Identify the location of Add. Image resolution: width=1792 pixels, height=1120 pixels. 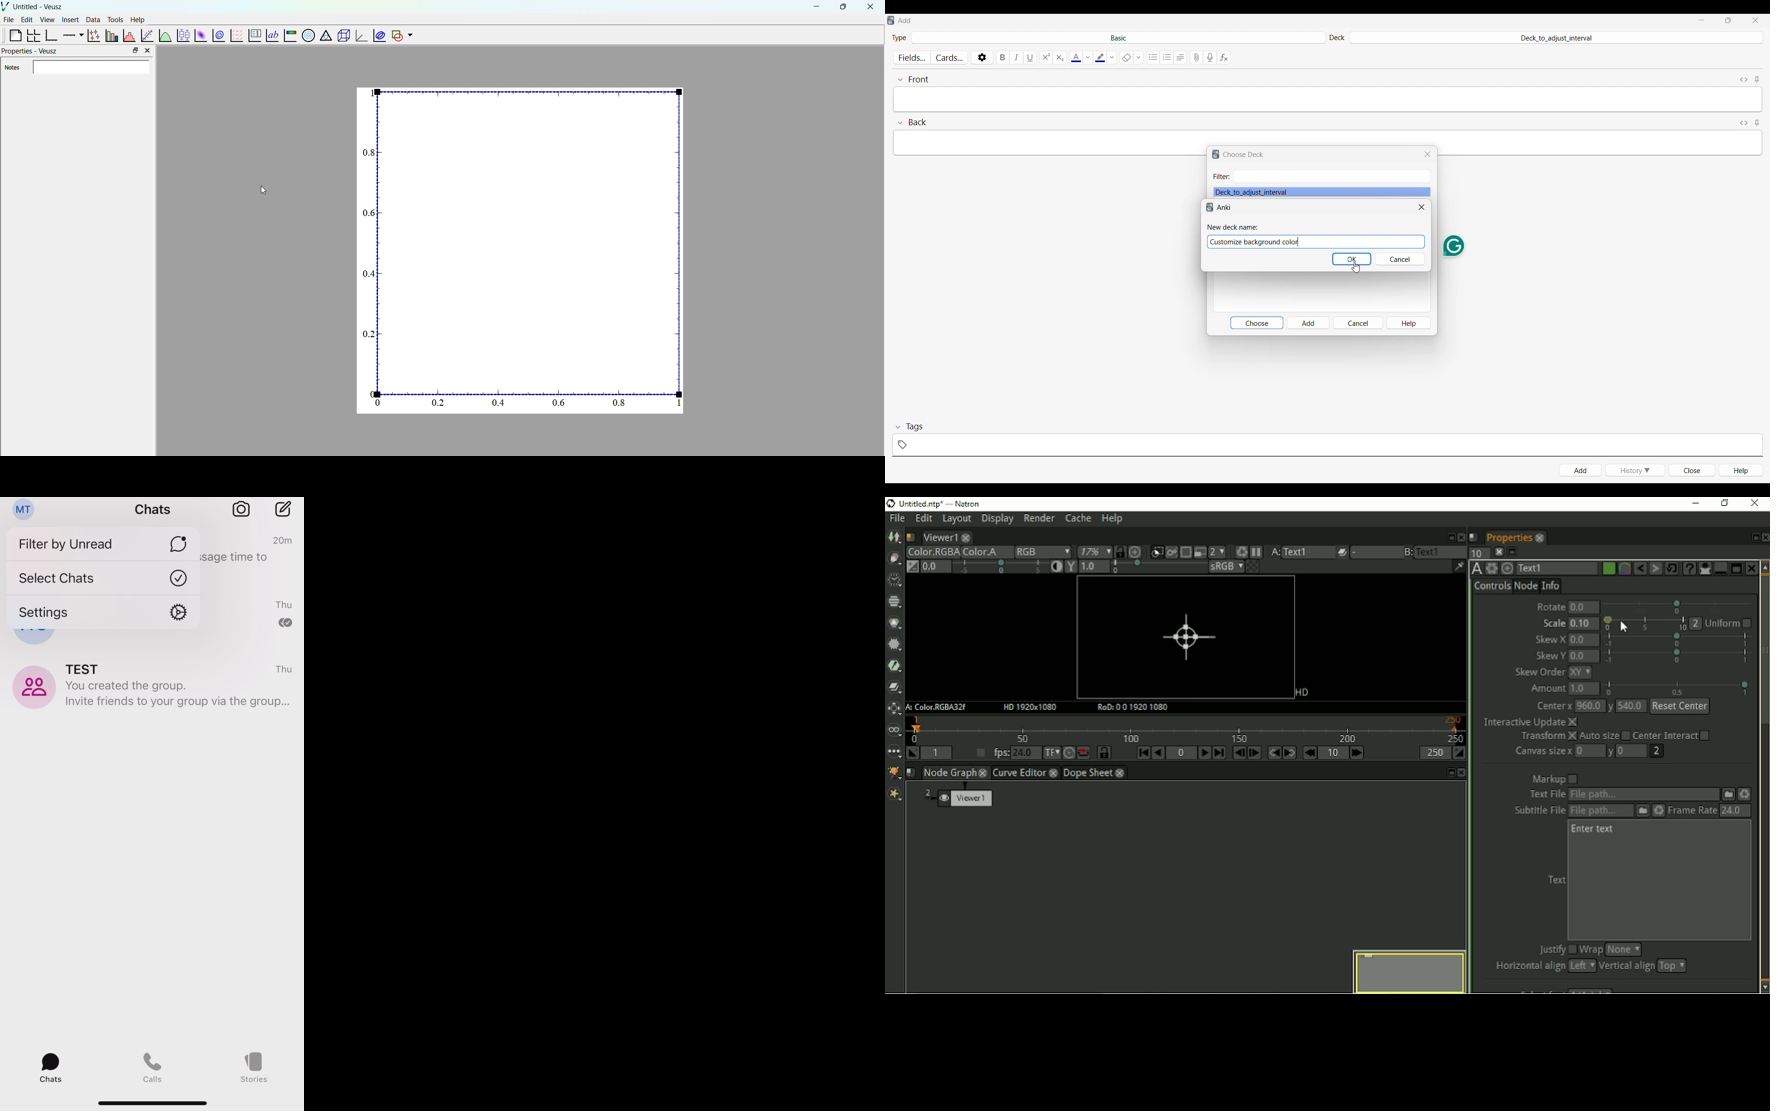
(1309, 323).